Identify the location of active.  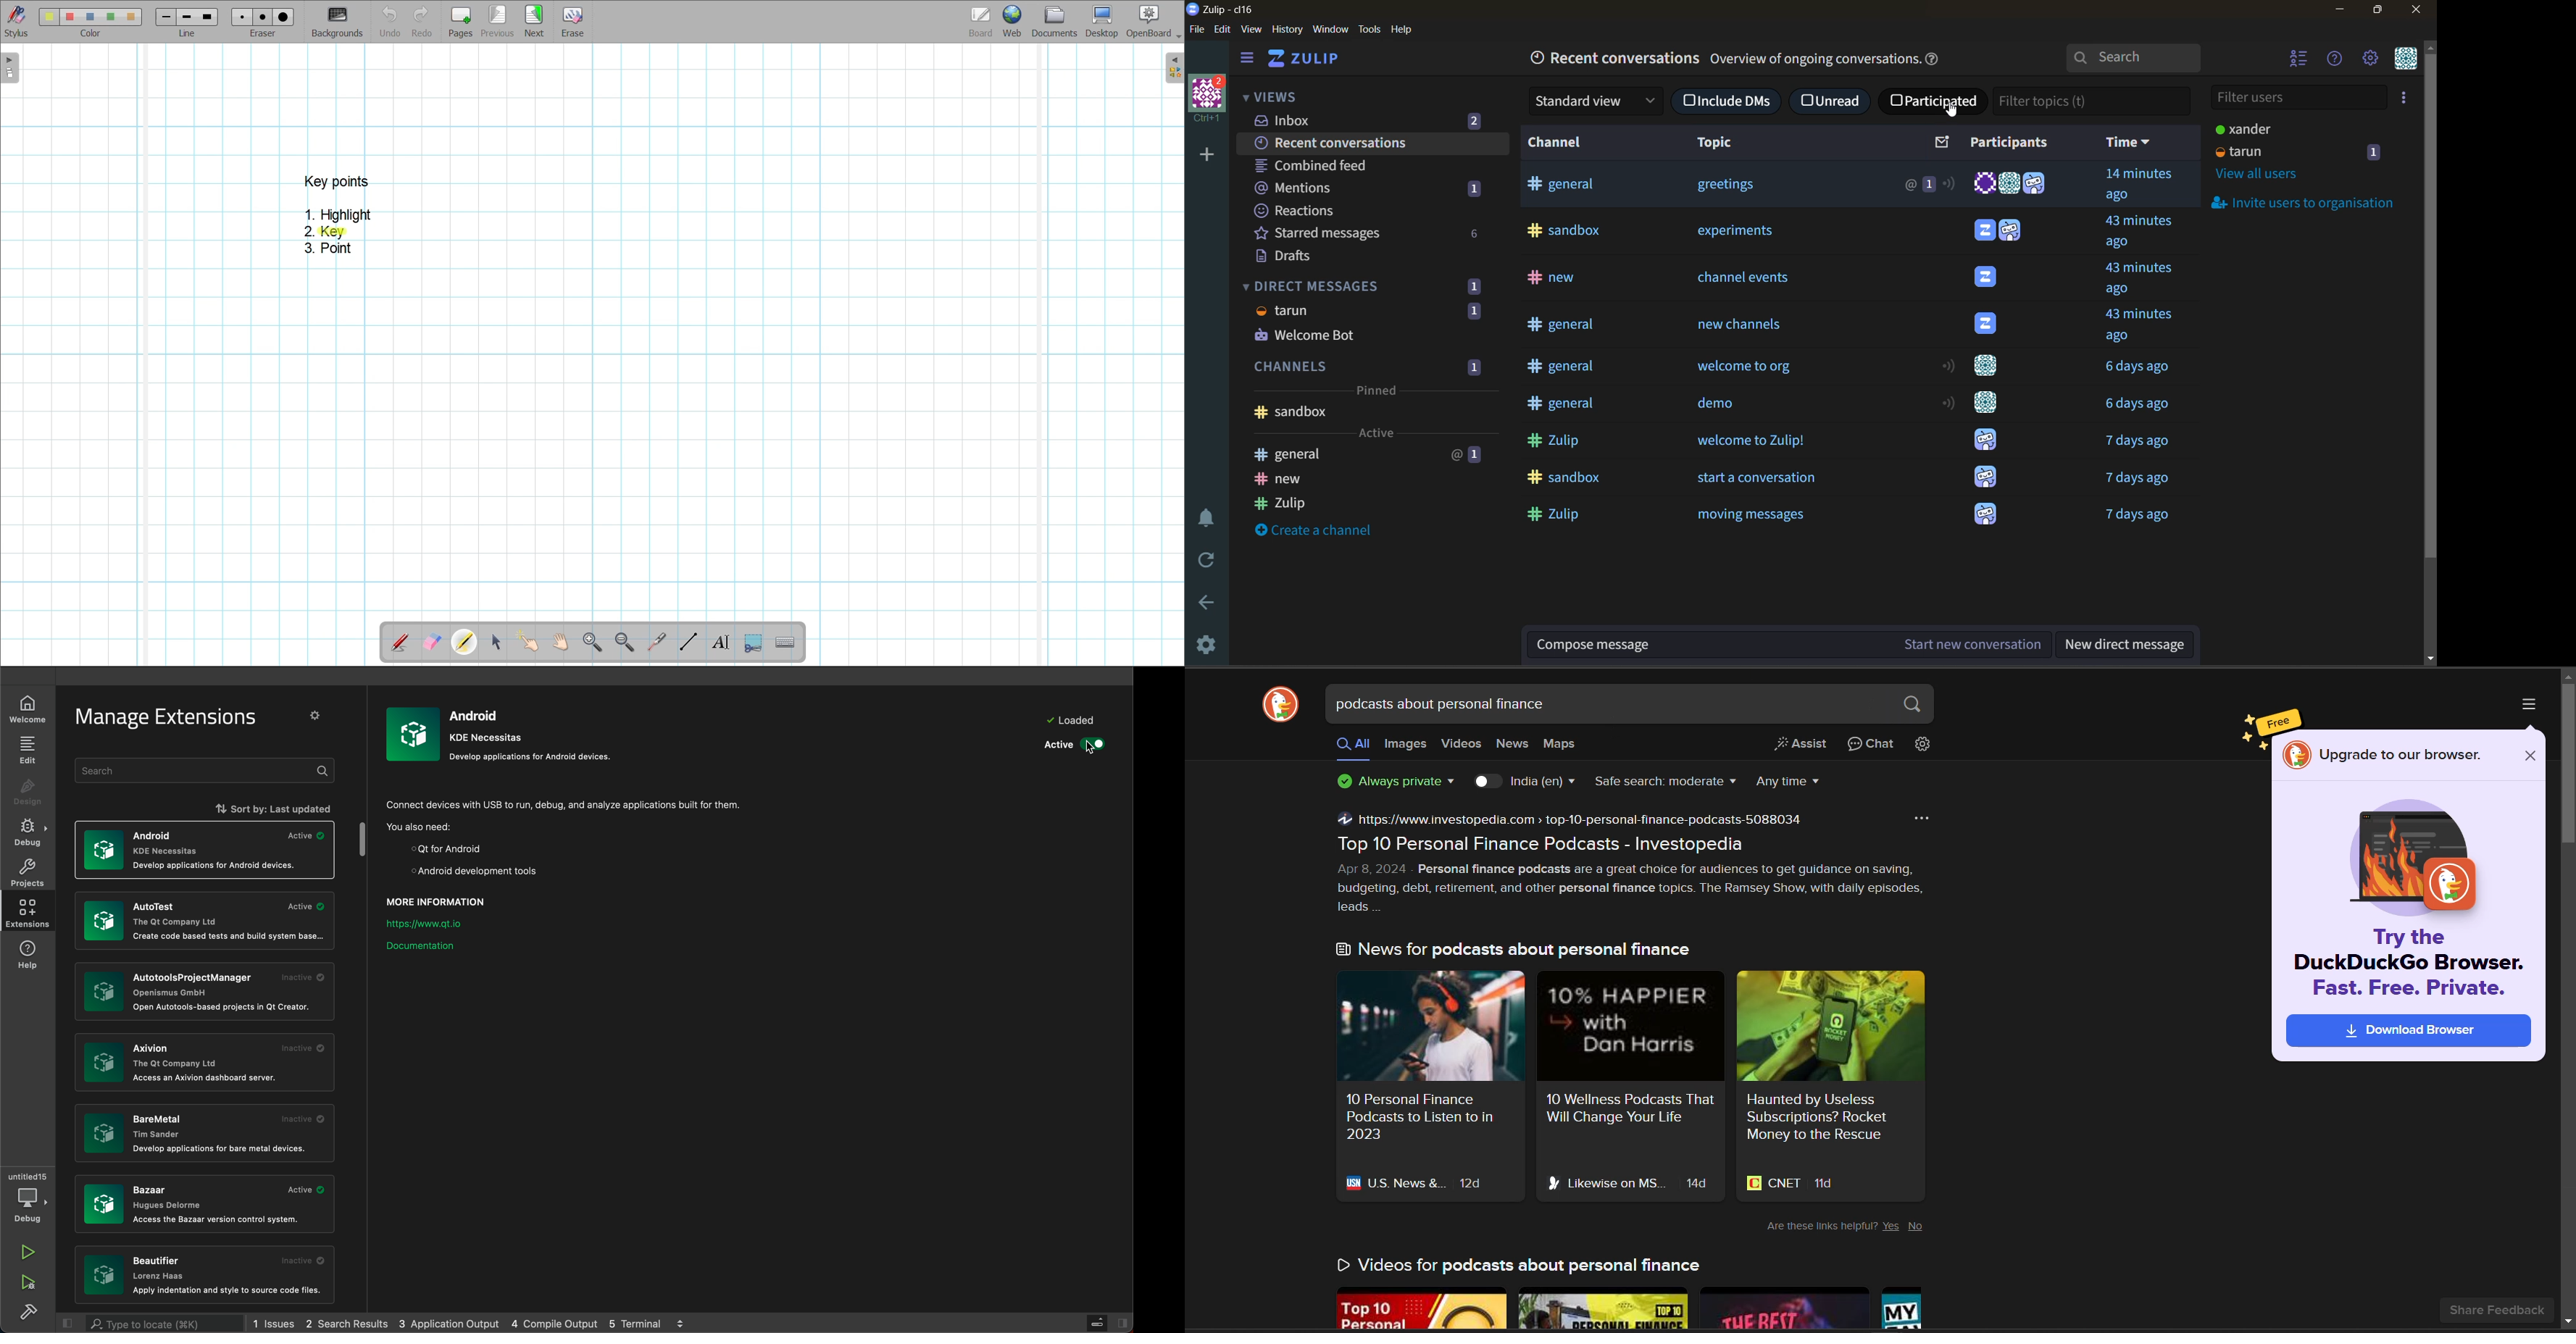
(1377, 432).